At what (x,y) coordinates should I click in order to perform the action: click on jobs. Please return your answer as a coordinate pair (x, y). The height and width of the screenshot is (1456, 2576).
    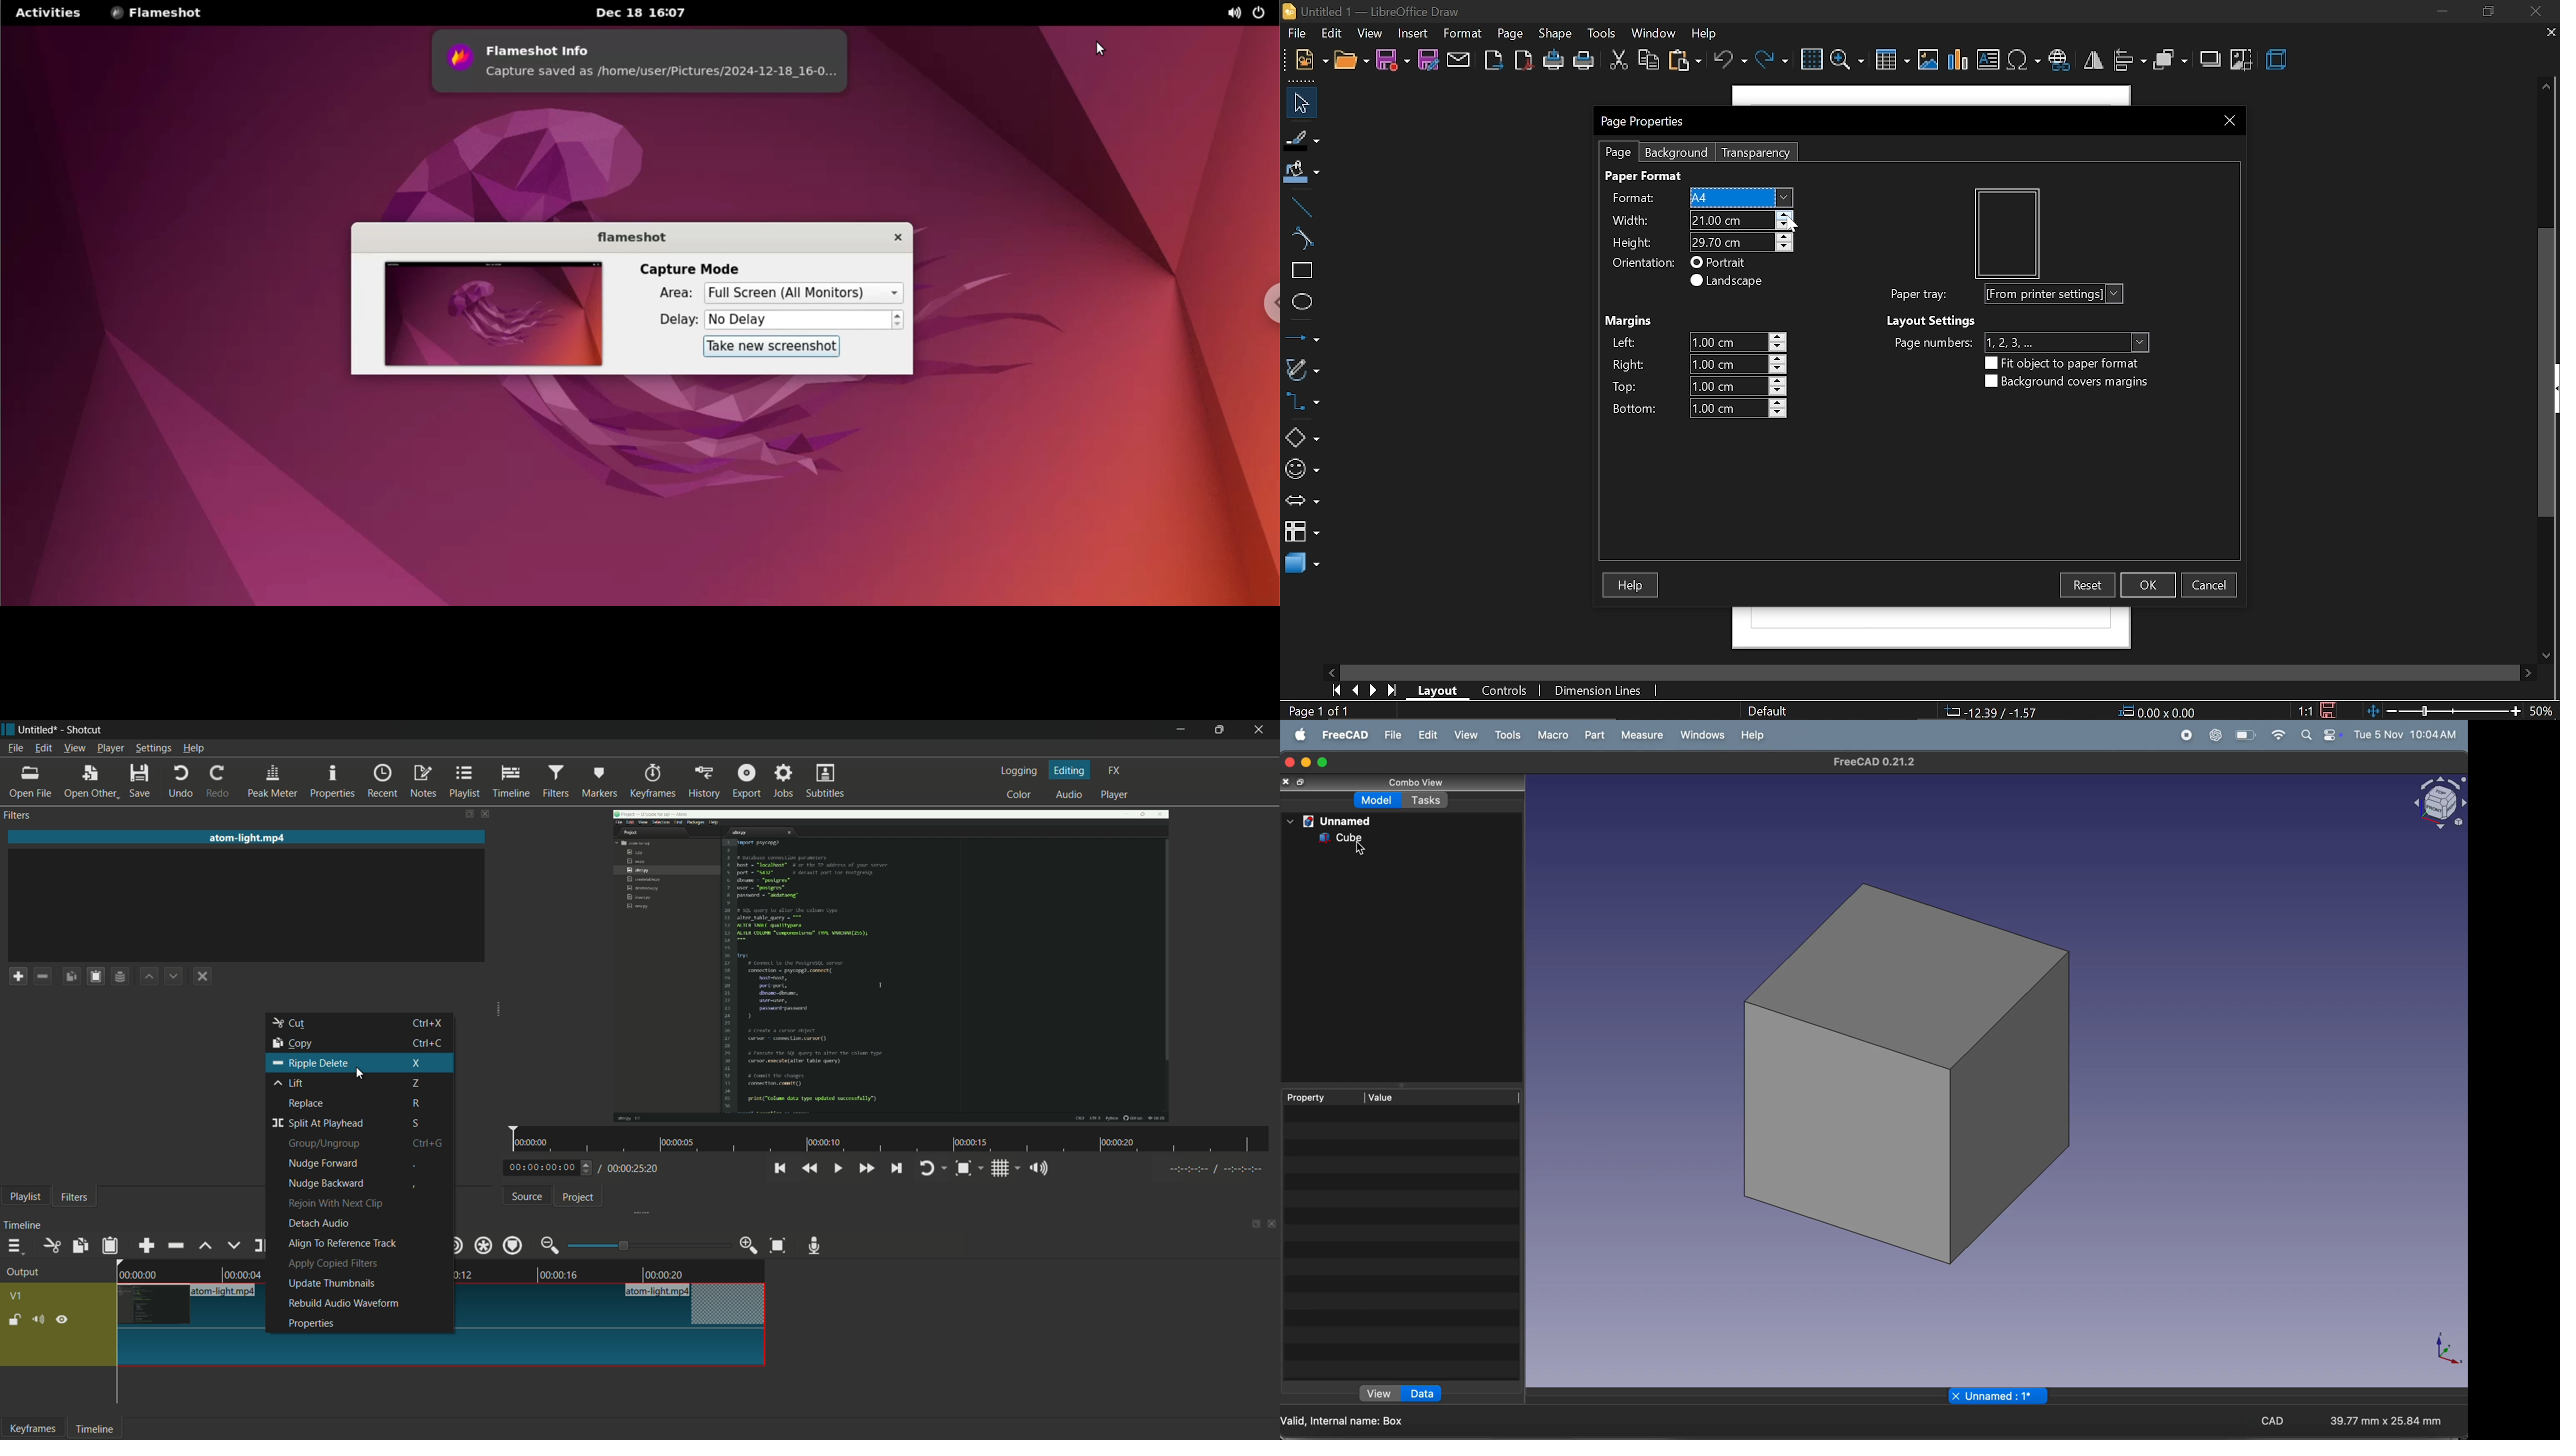
    Looking at the image, I should click on (783, 780).